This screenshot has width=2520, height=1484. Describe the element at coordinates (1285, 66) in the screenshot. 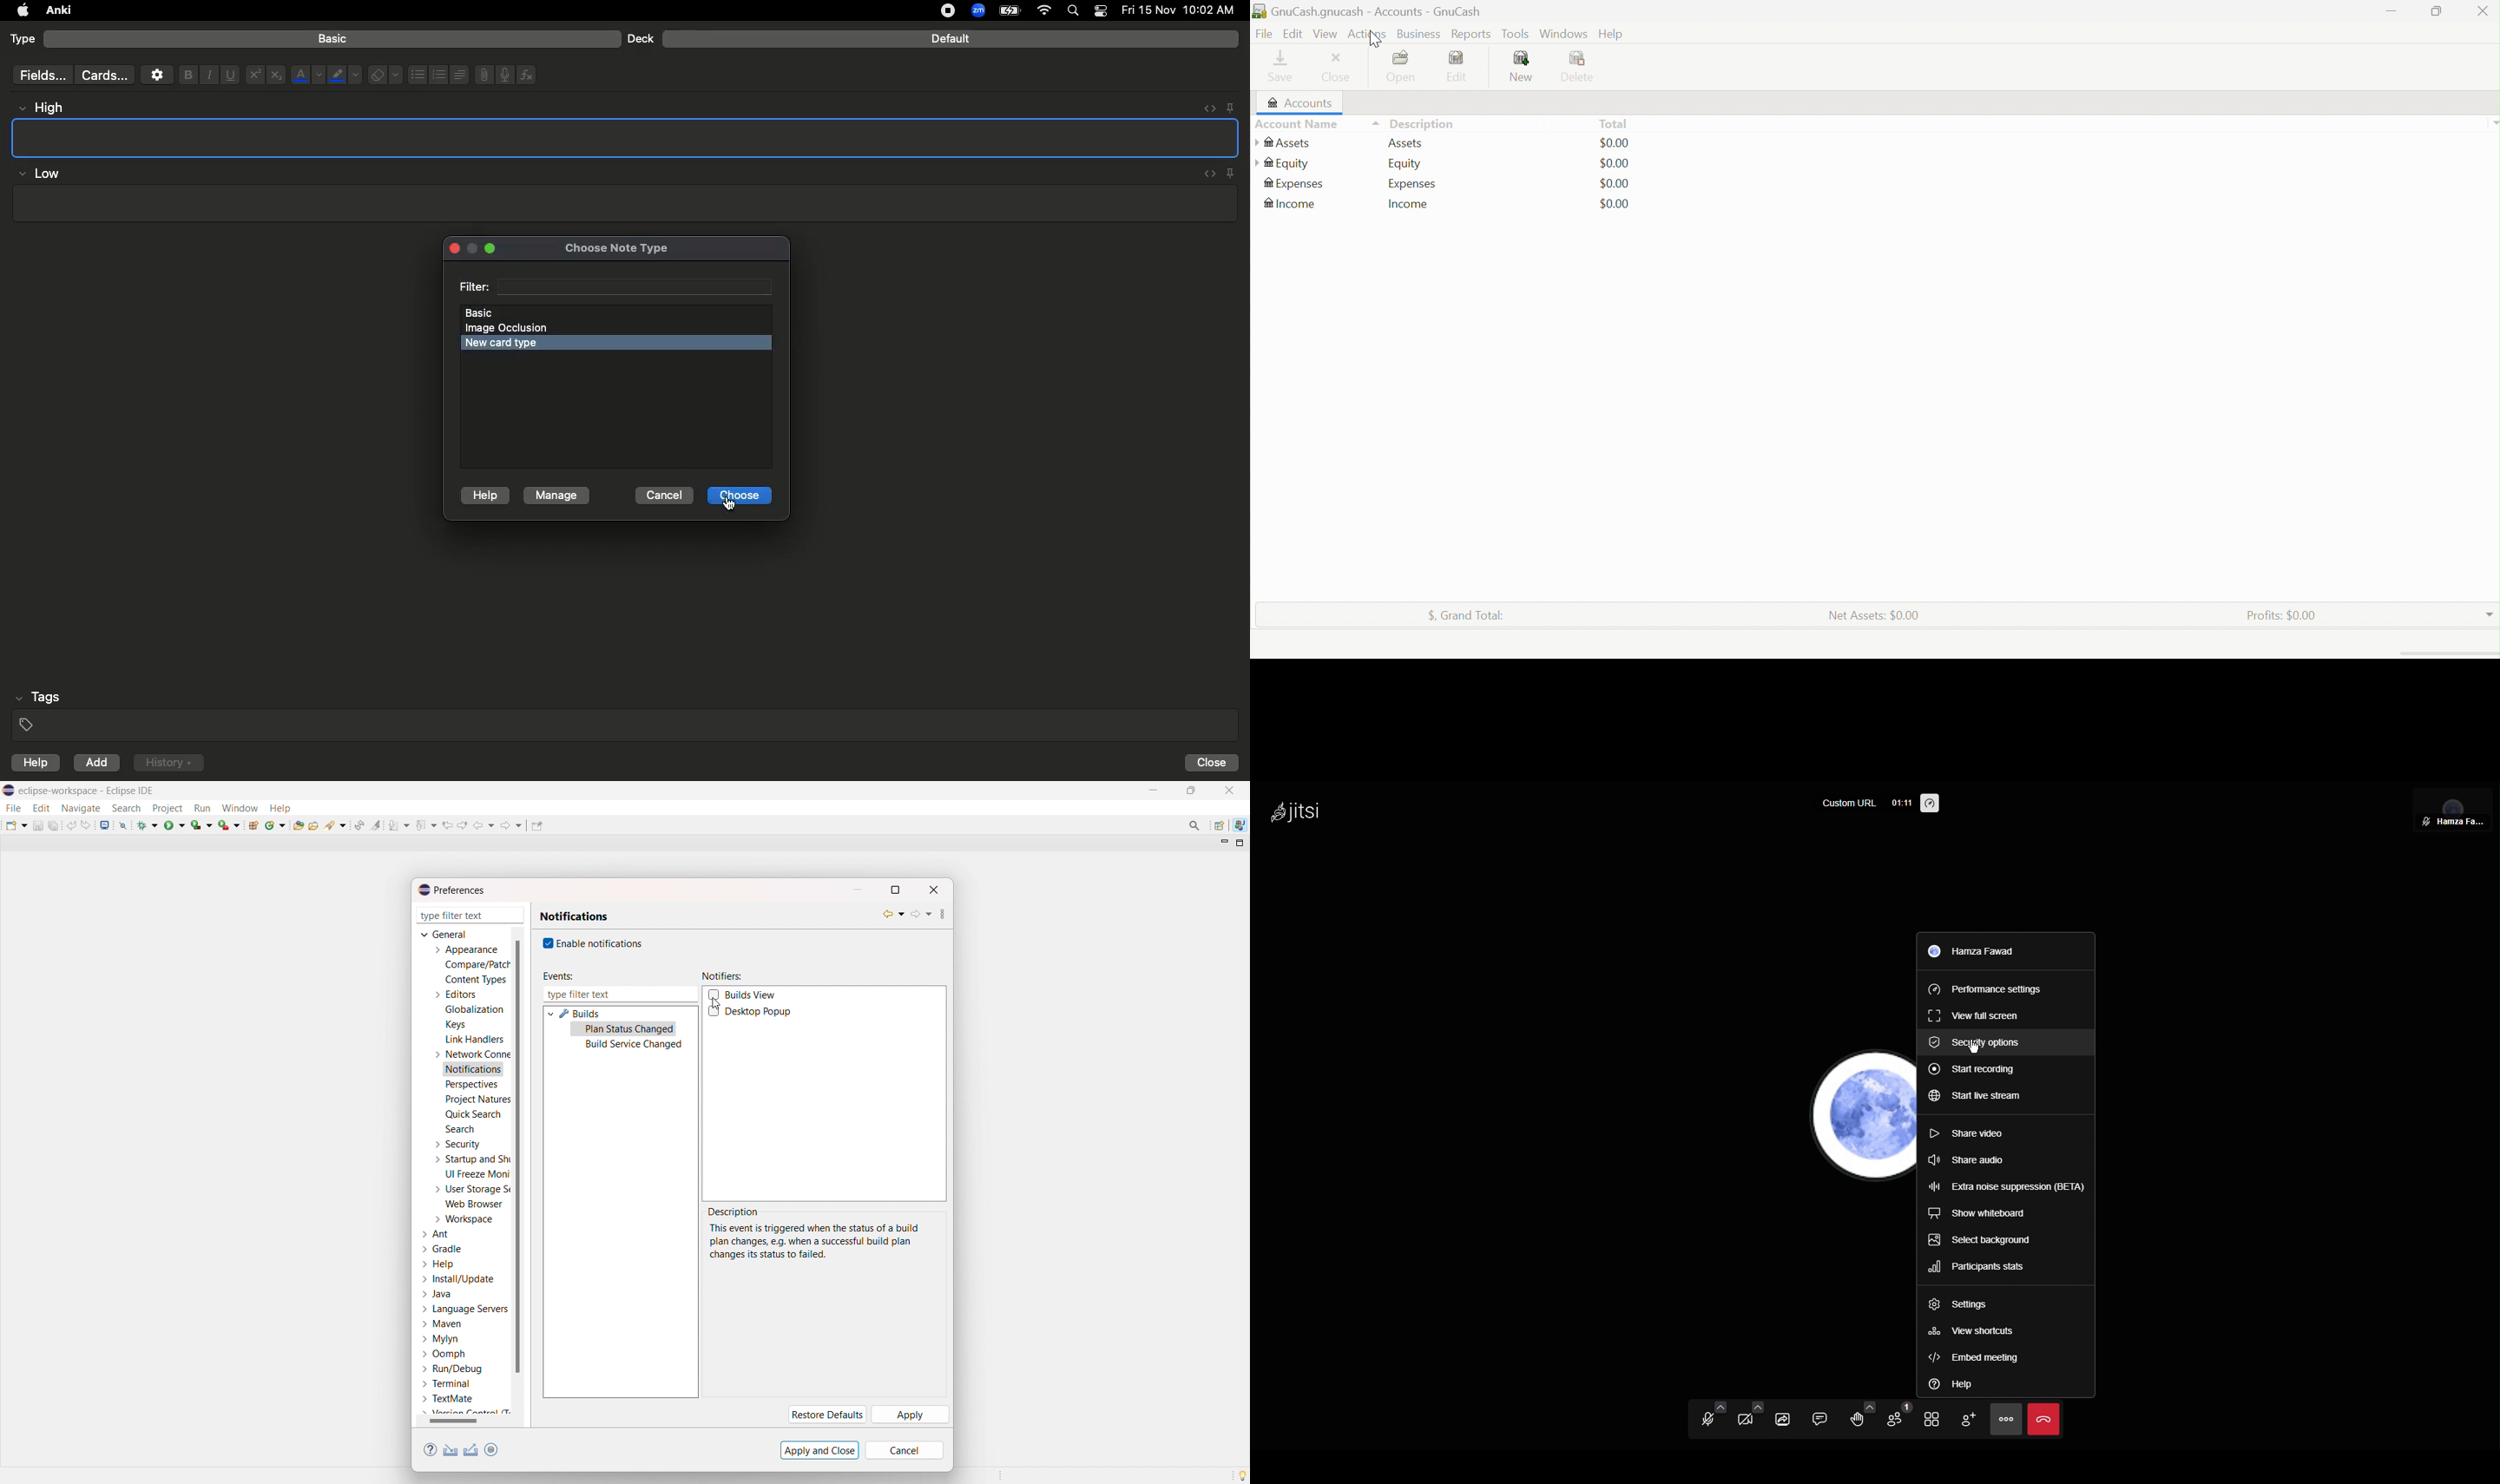

I see `Save` at that location.